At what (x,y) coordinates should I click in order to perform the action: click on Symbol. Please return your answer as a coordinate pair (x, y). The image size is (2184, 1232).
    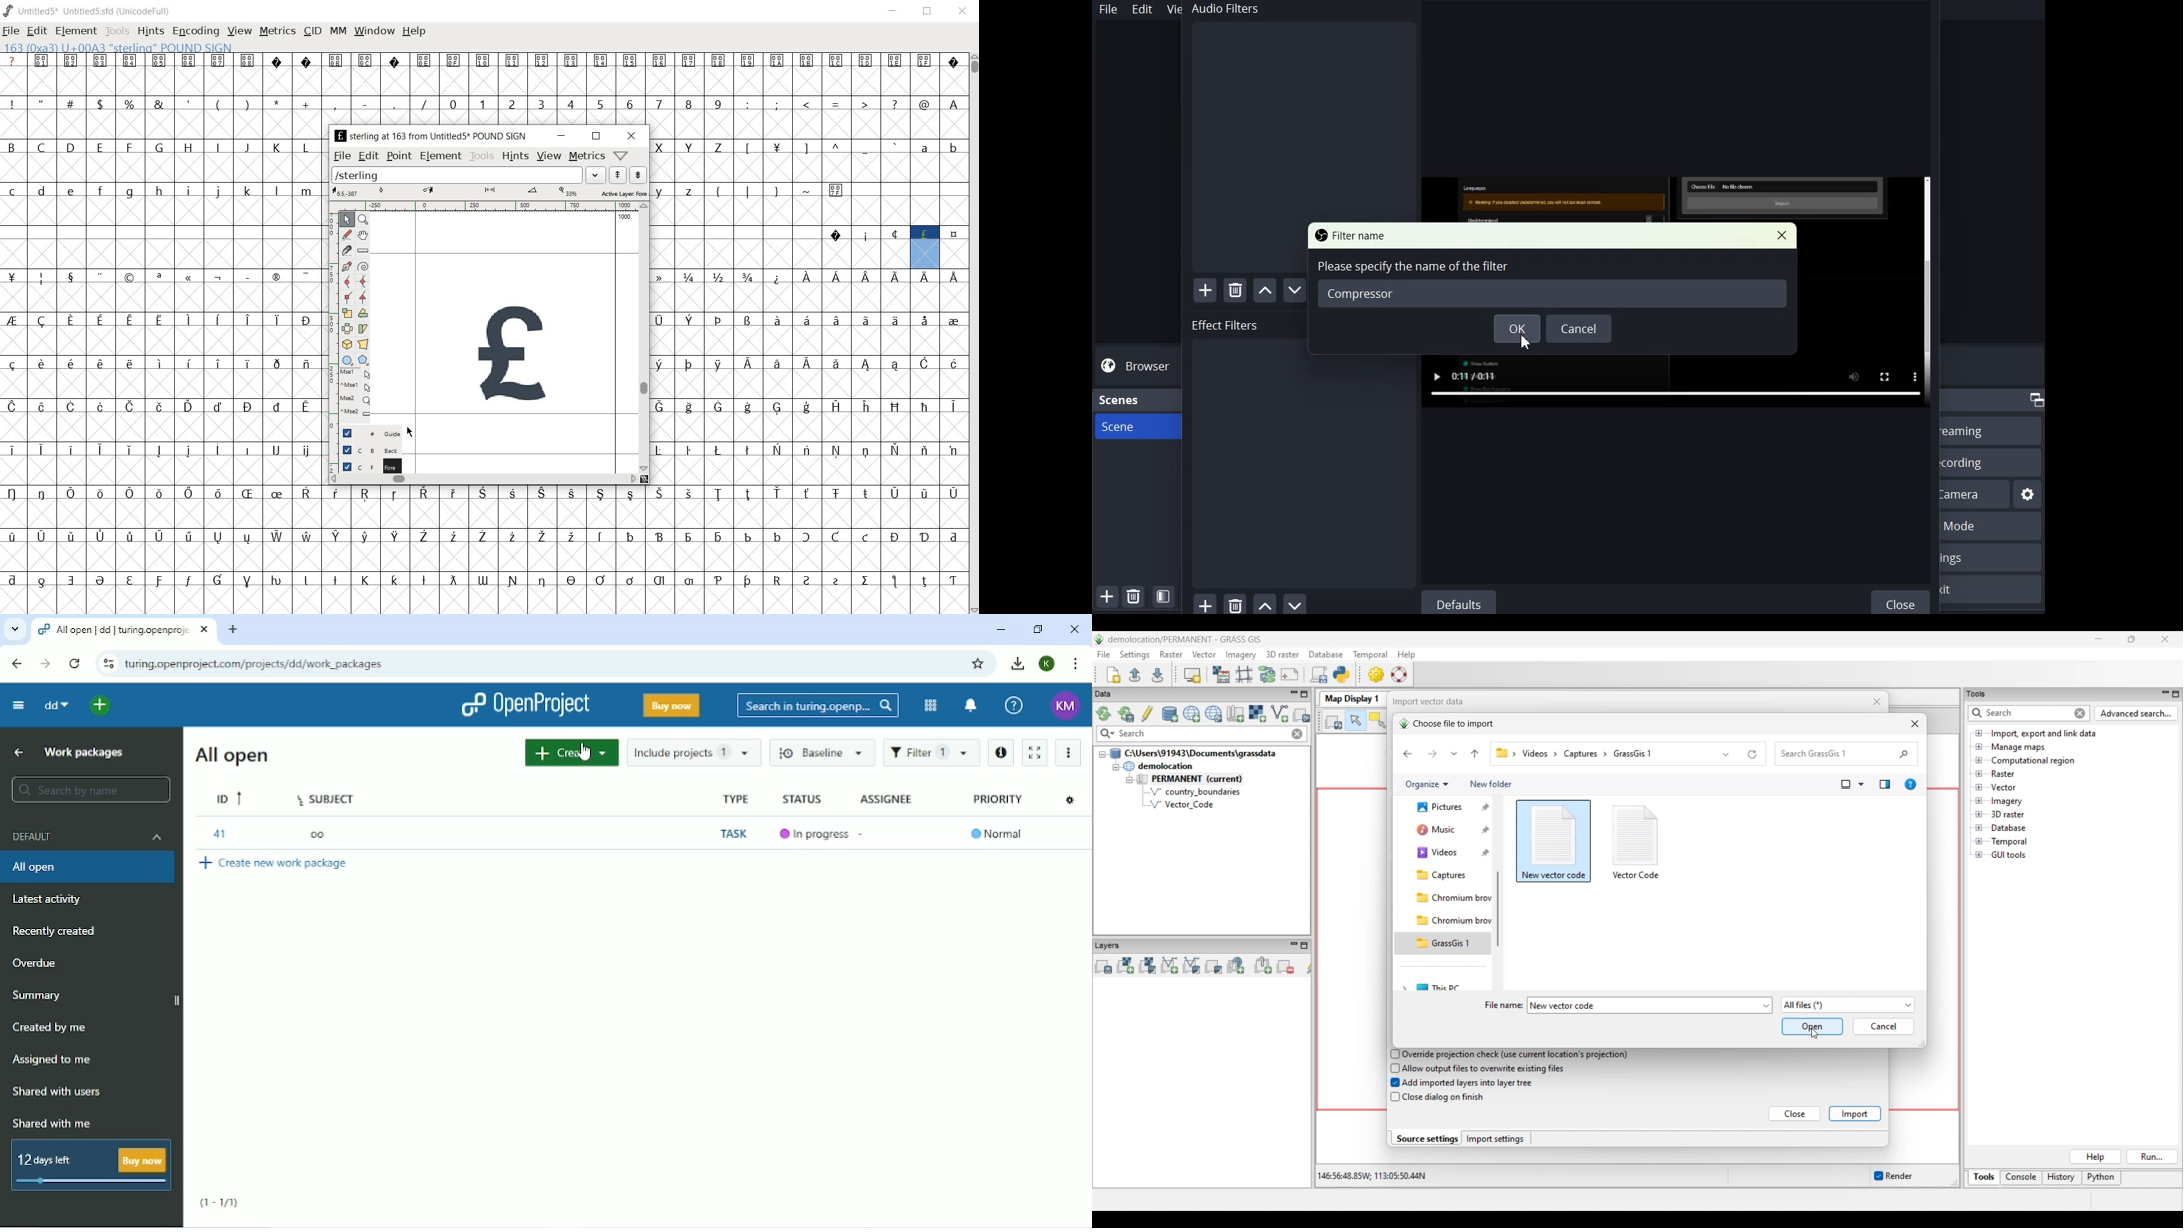
    Looking at the image, I should click on (718, 365).